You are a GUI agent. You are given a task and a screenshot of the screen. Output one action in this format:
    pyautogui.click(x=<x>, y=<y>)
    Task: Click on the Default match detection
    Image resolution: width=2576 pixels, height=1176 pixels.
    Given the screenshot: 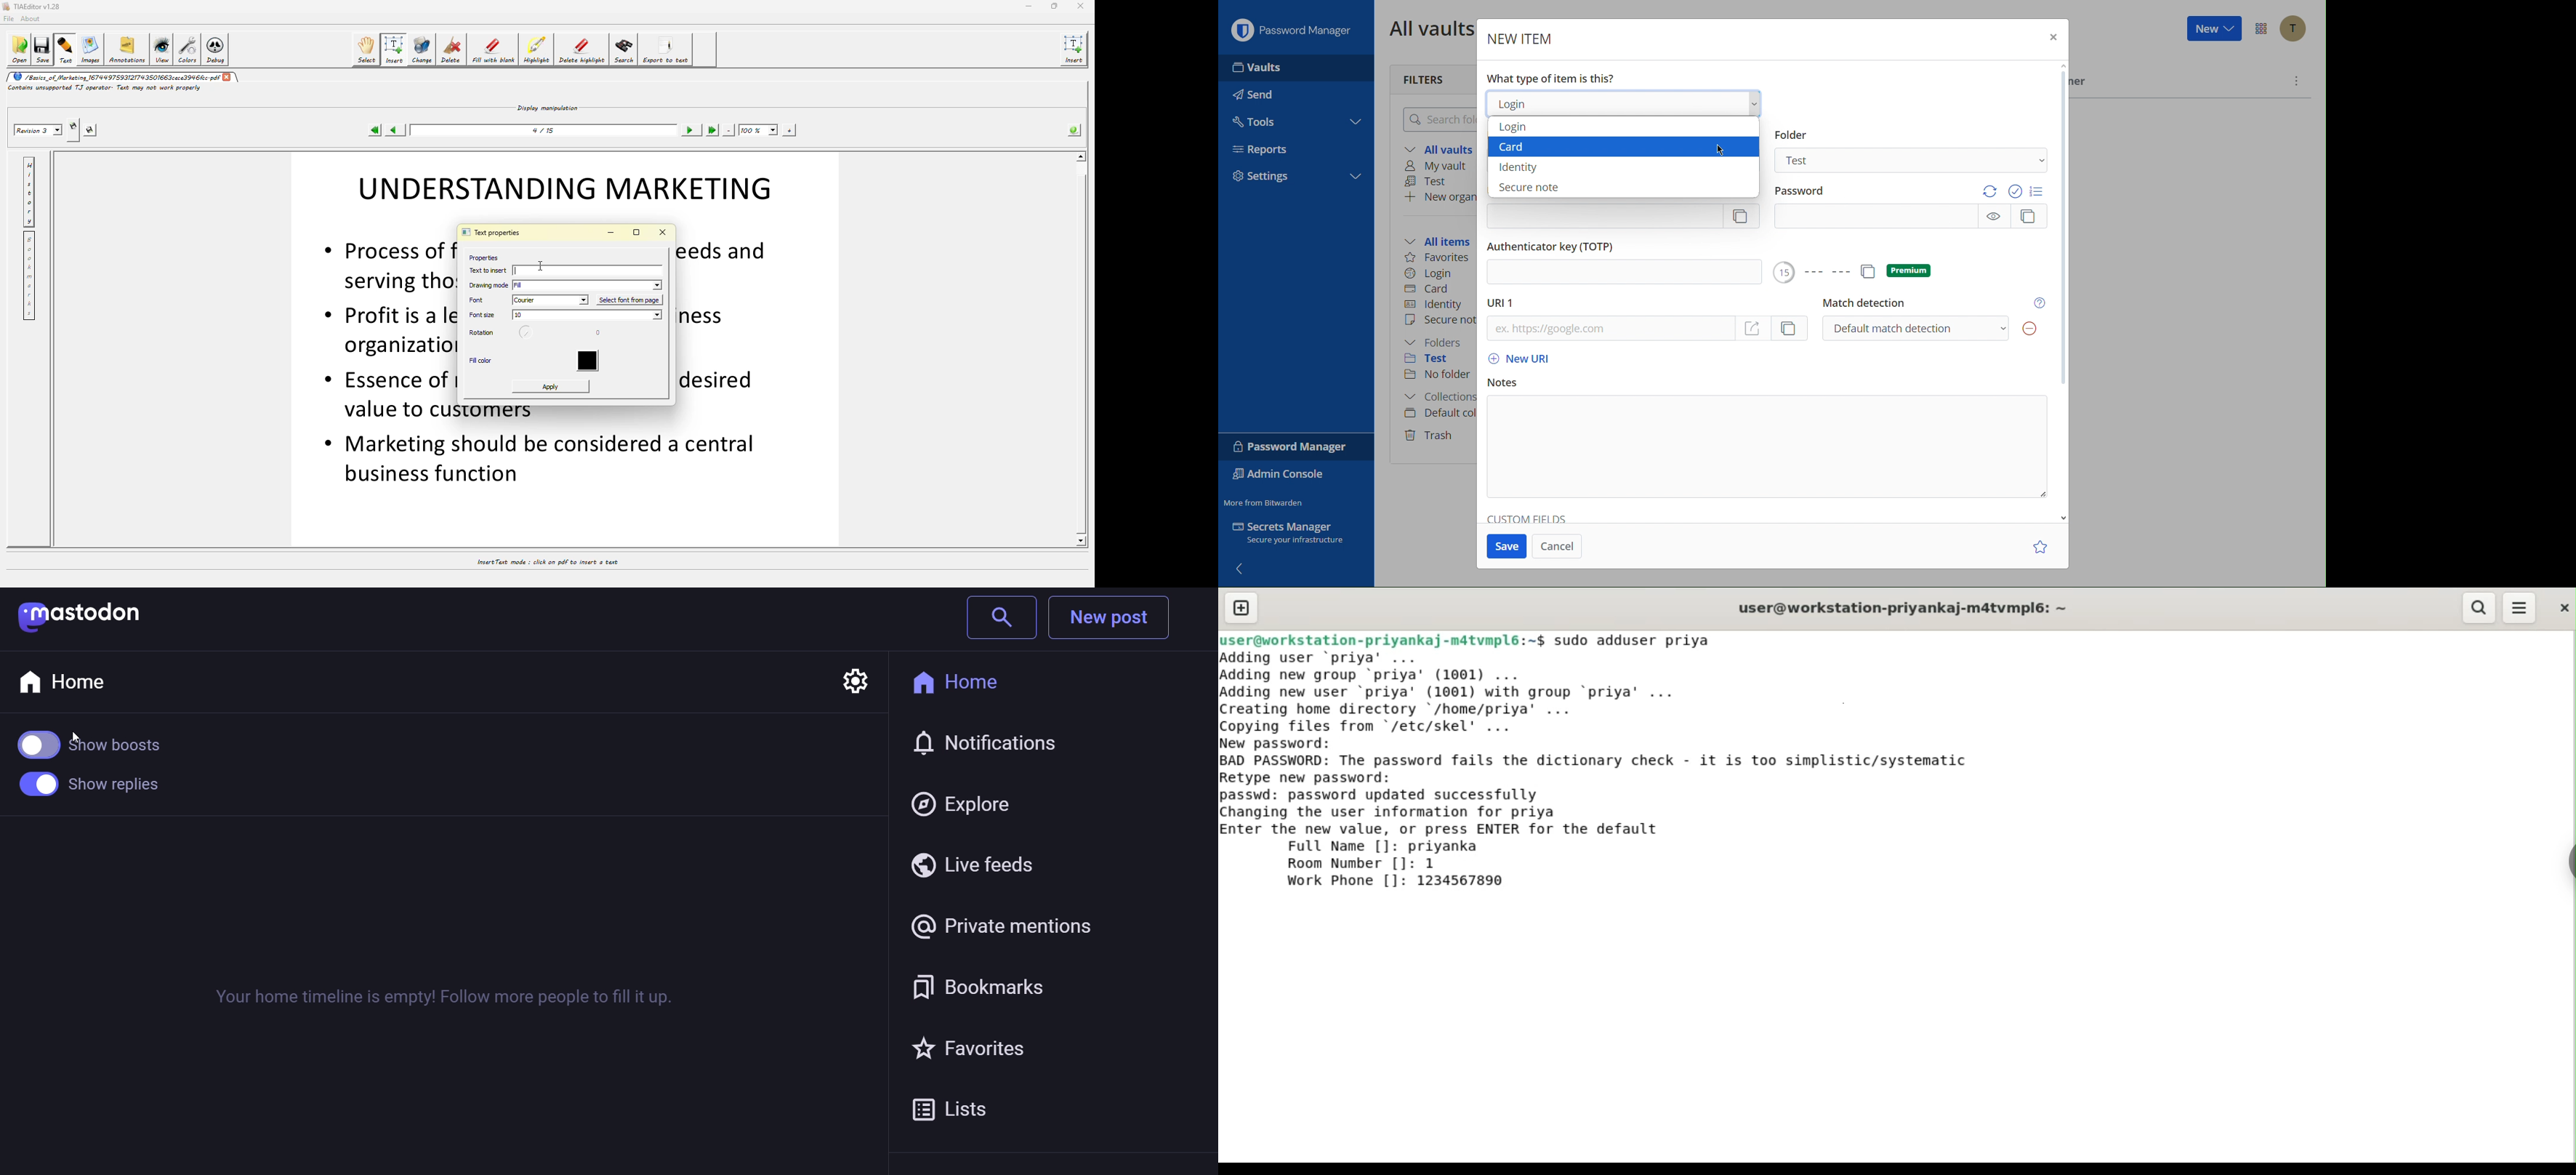 What is the action you would take?
    pyautogui.click(x=1935, y=328)
    